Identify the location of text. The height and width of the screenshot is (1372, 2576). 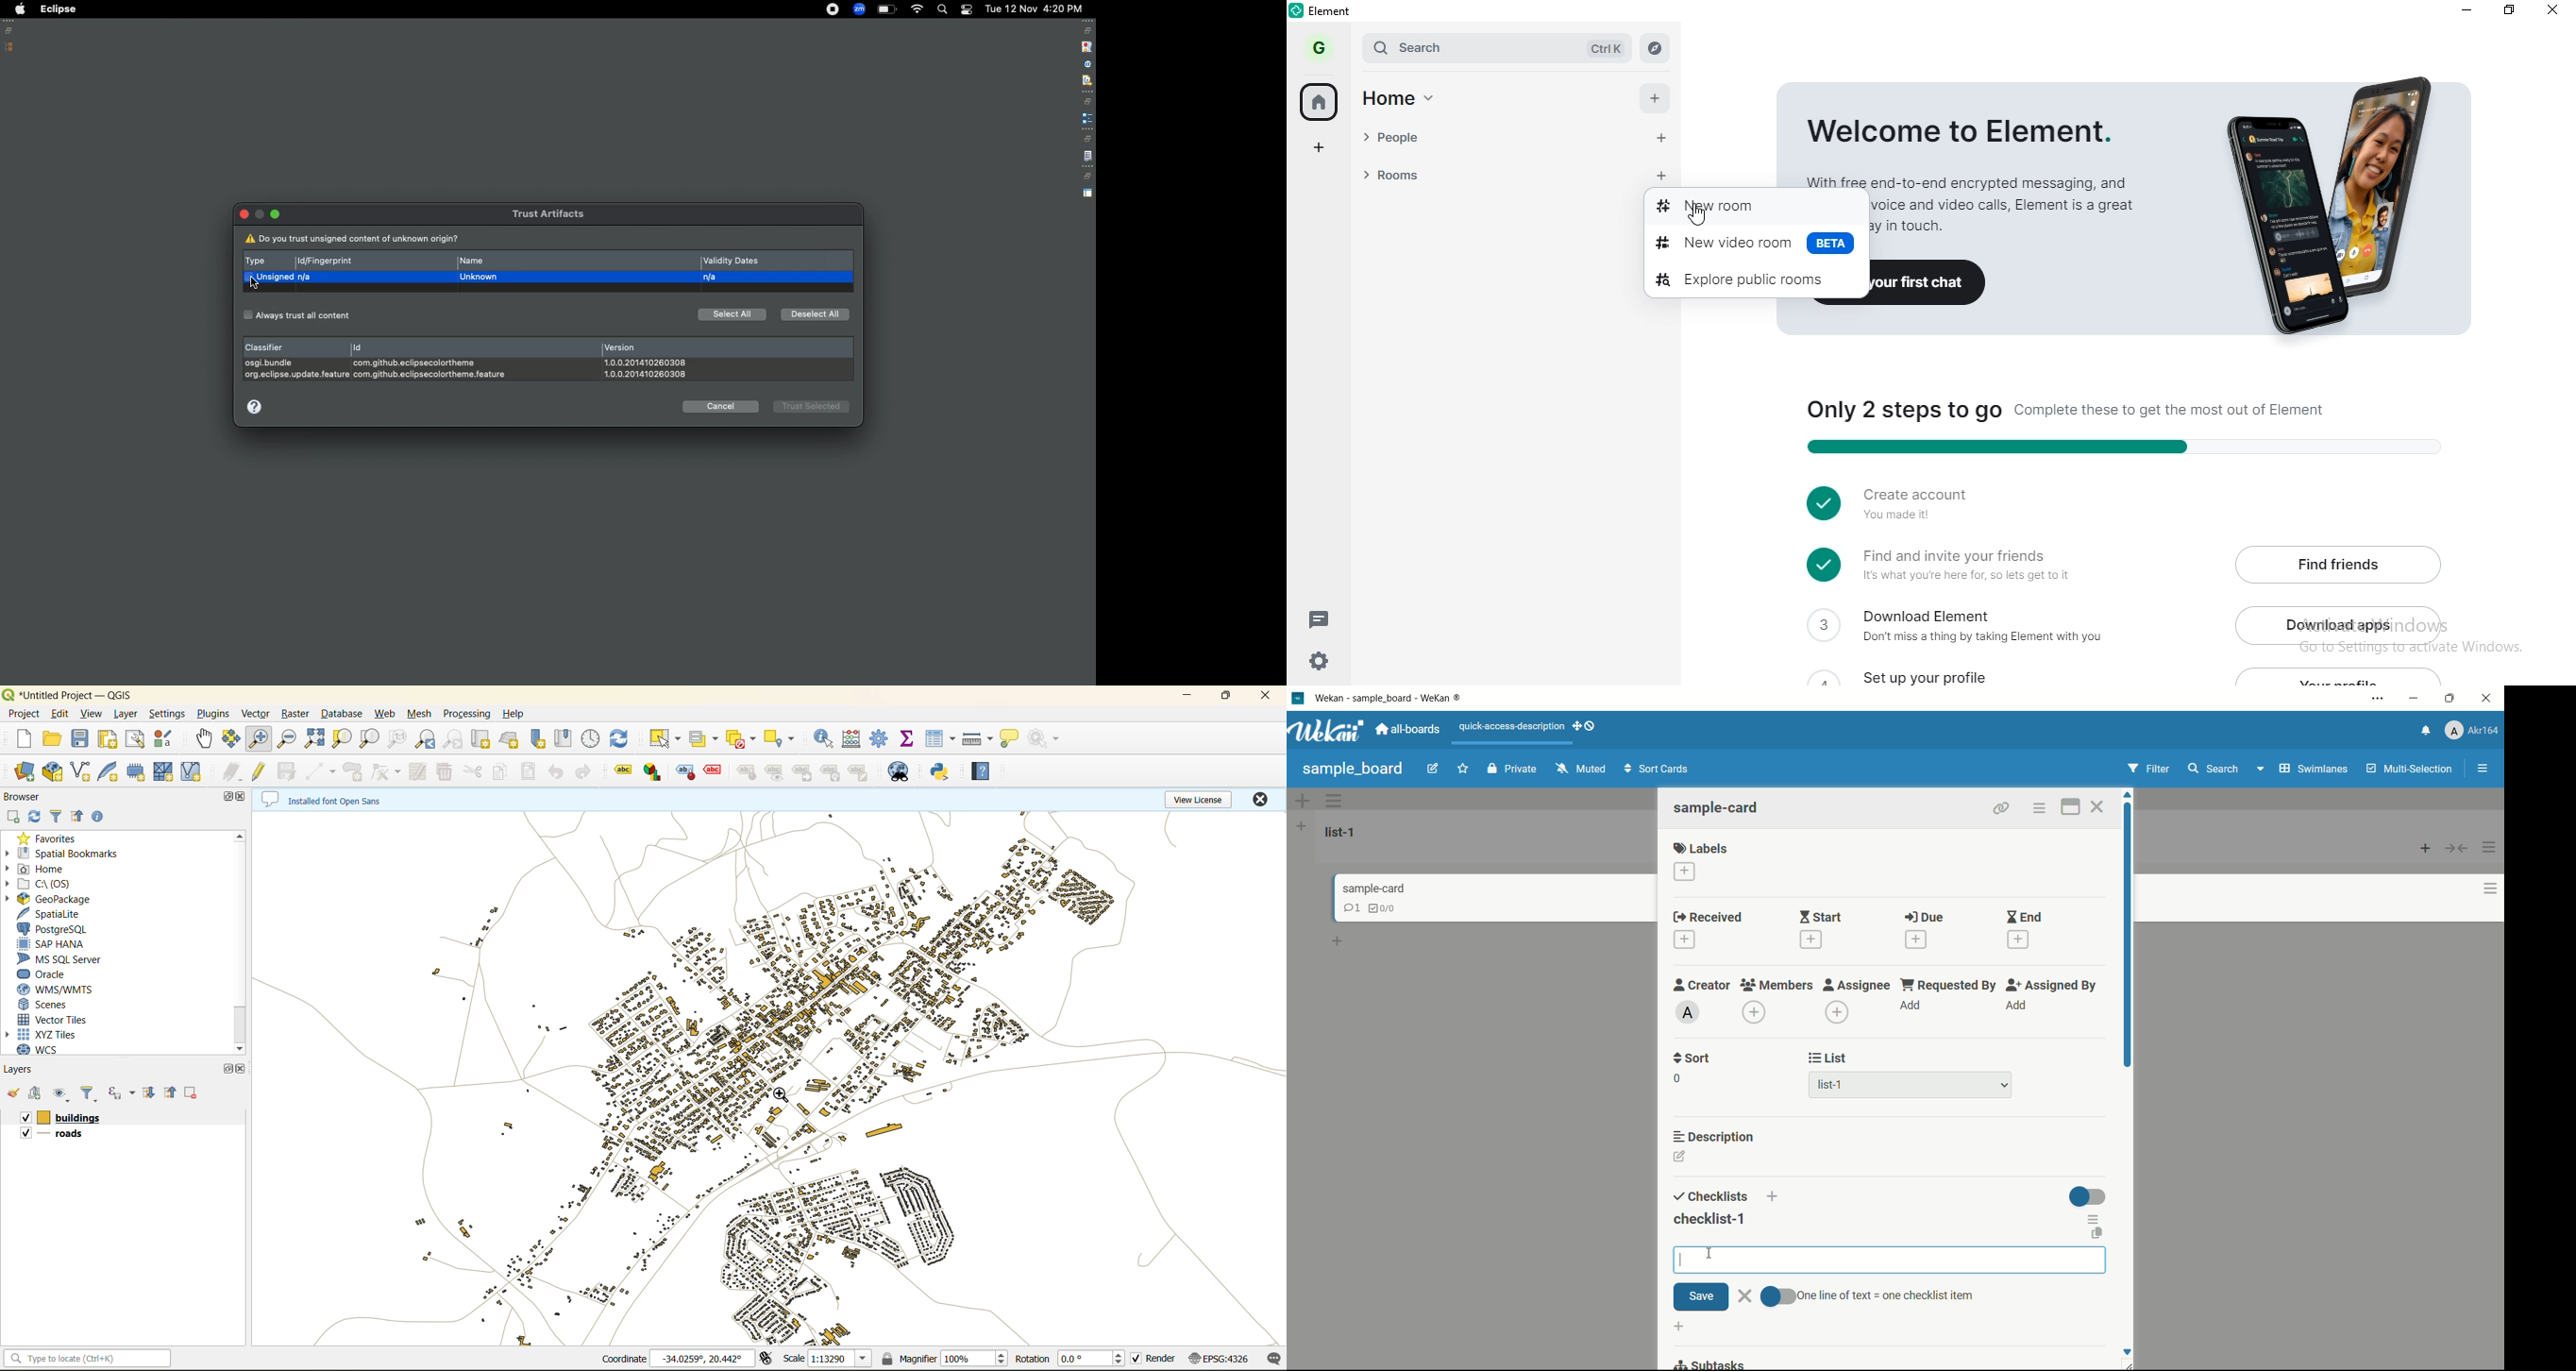
(1886, 1295).